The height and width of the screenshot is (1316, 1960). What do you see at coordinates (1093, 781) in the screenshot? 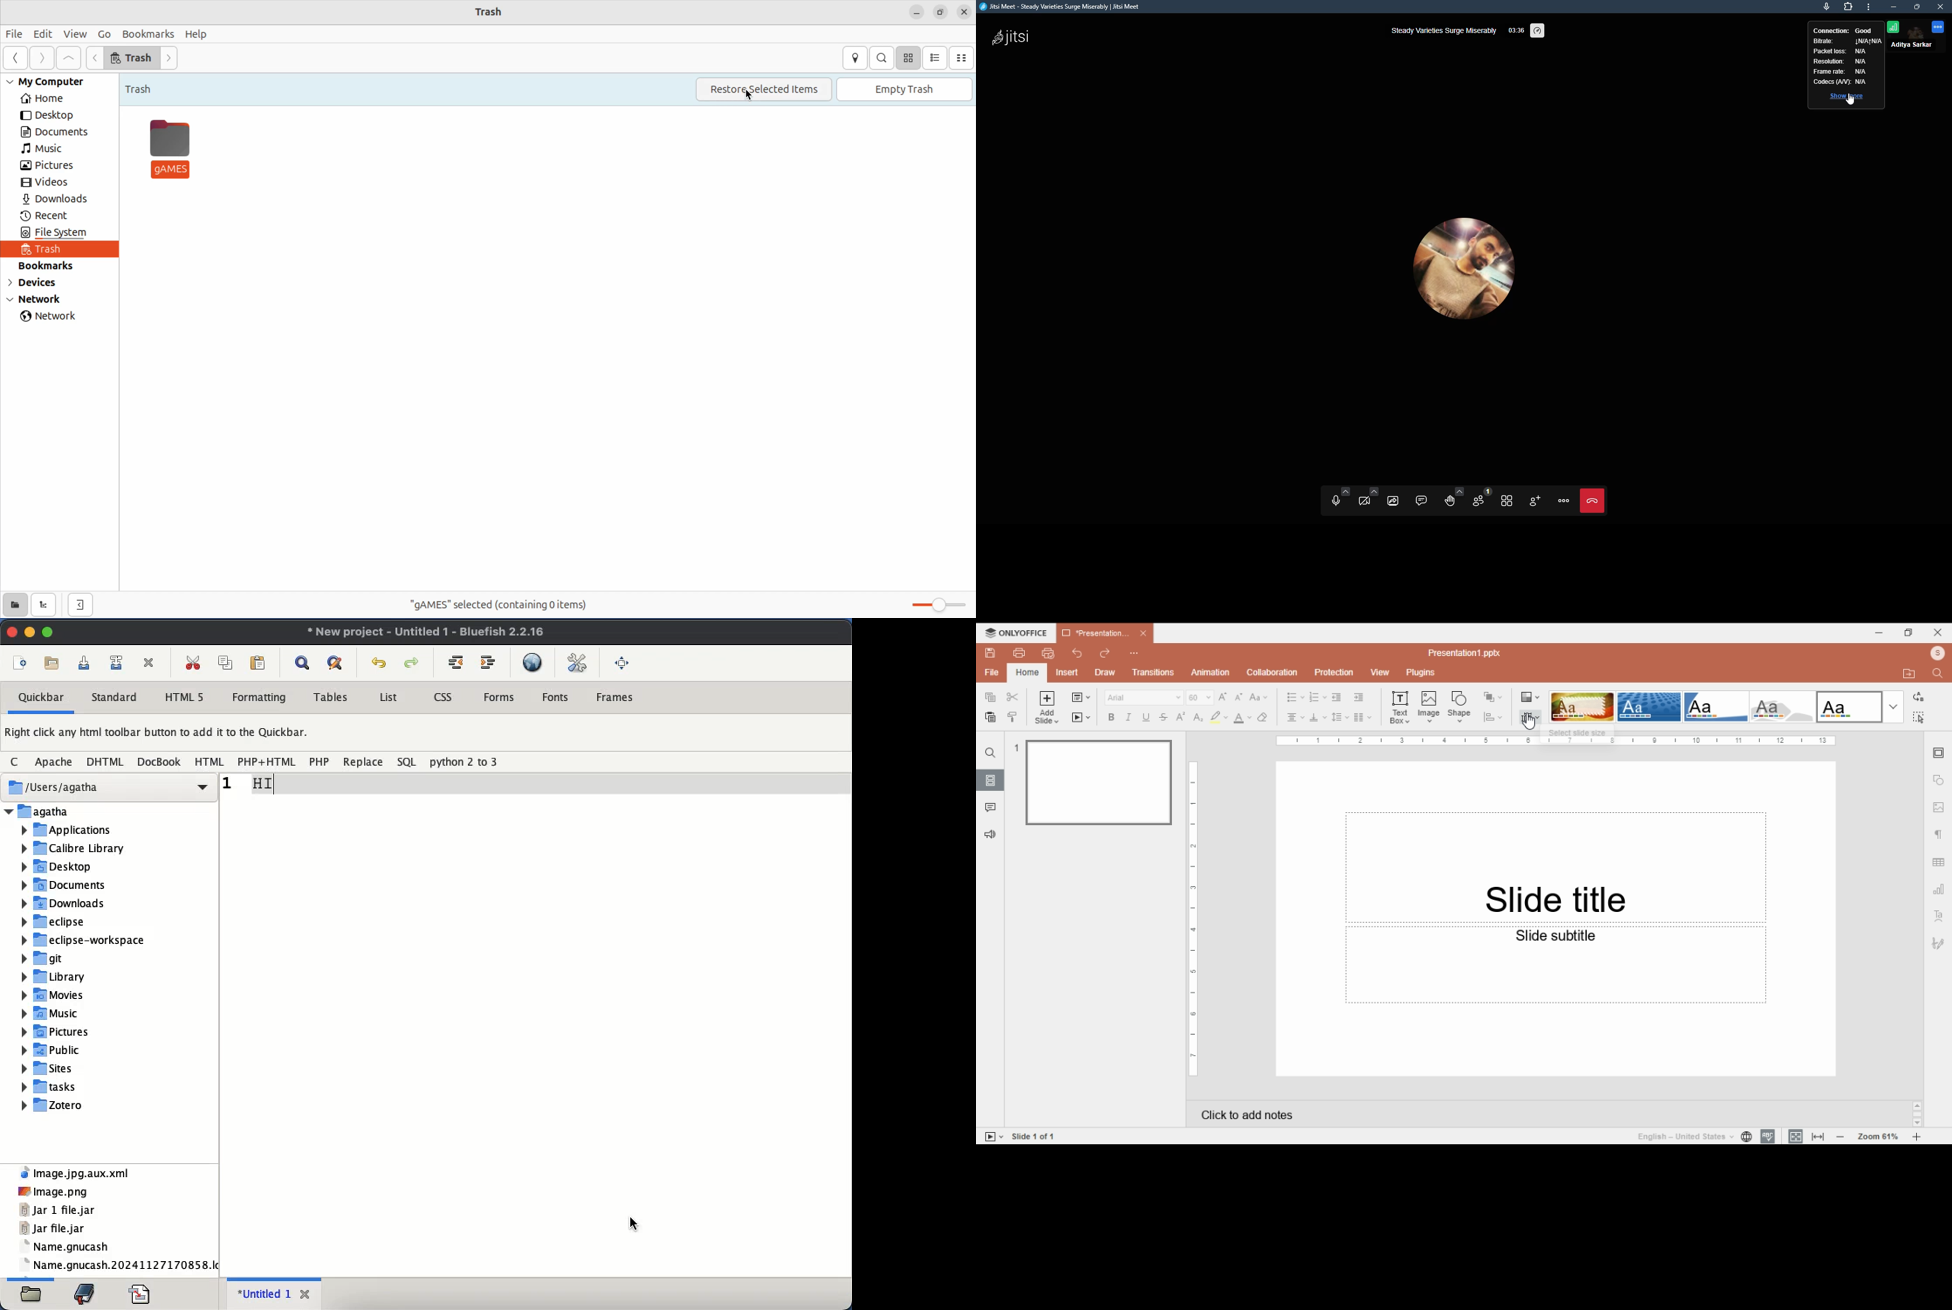
I see `slide 1` at bounding box center [1093, 781].